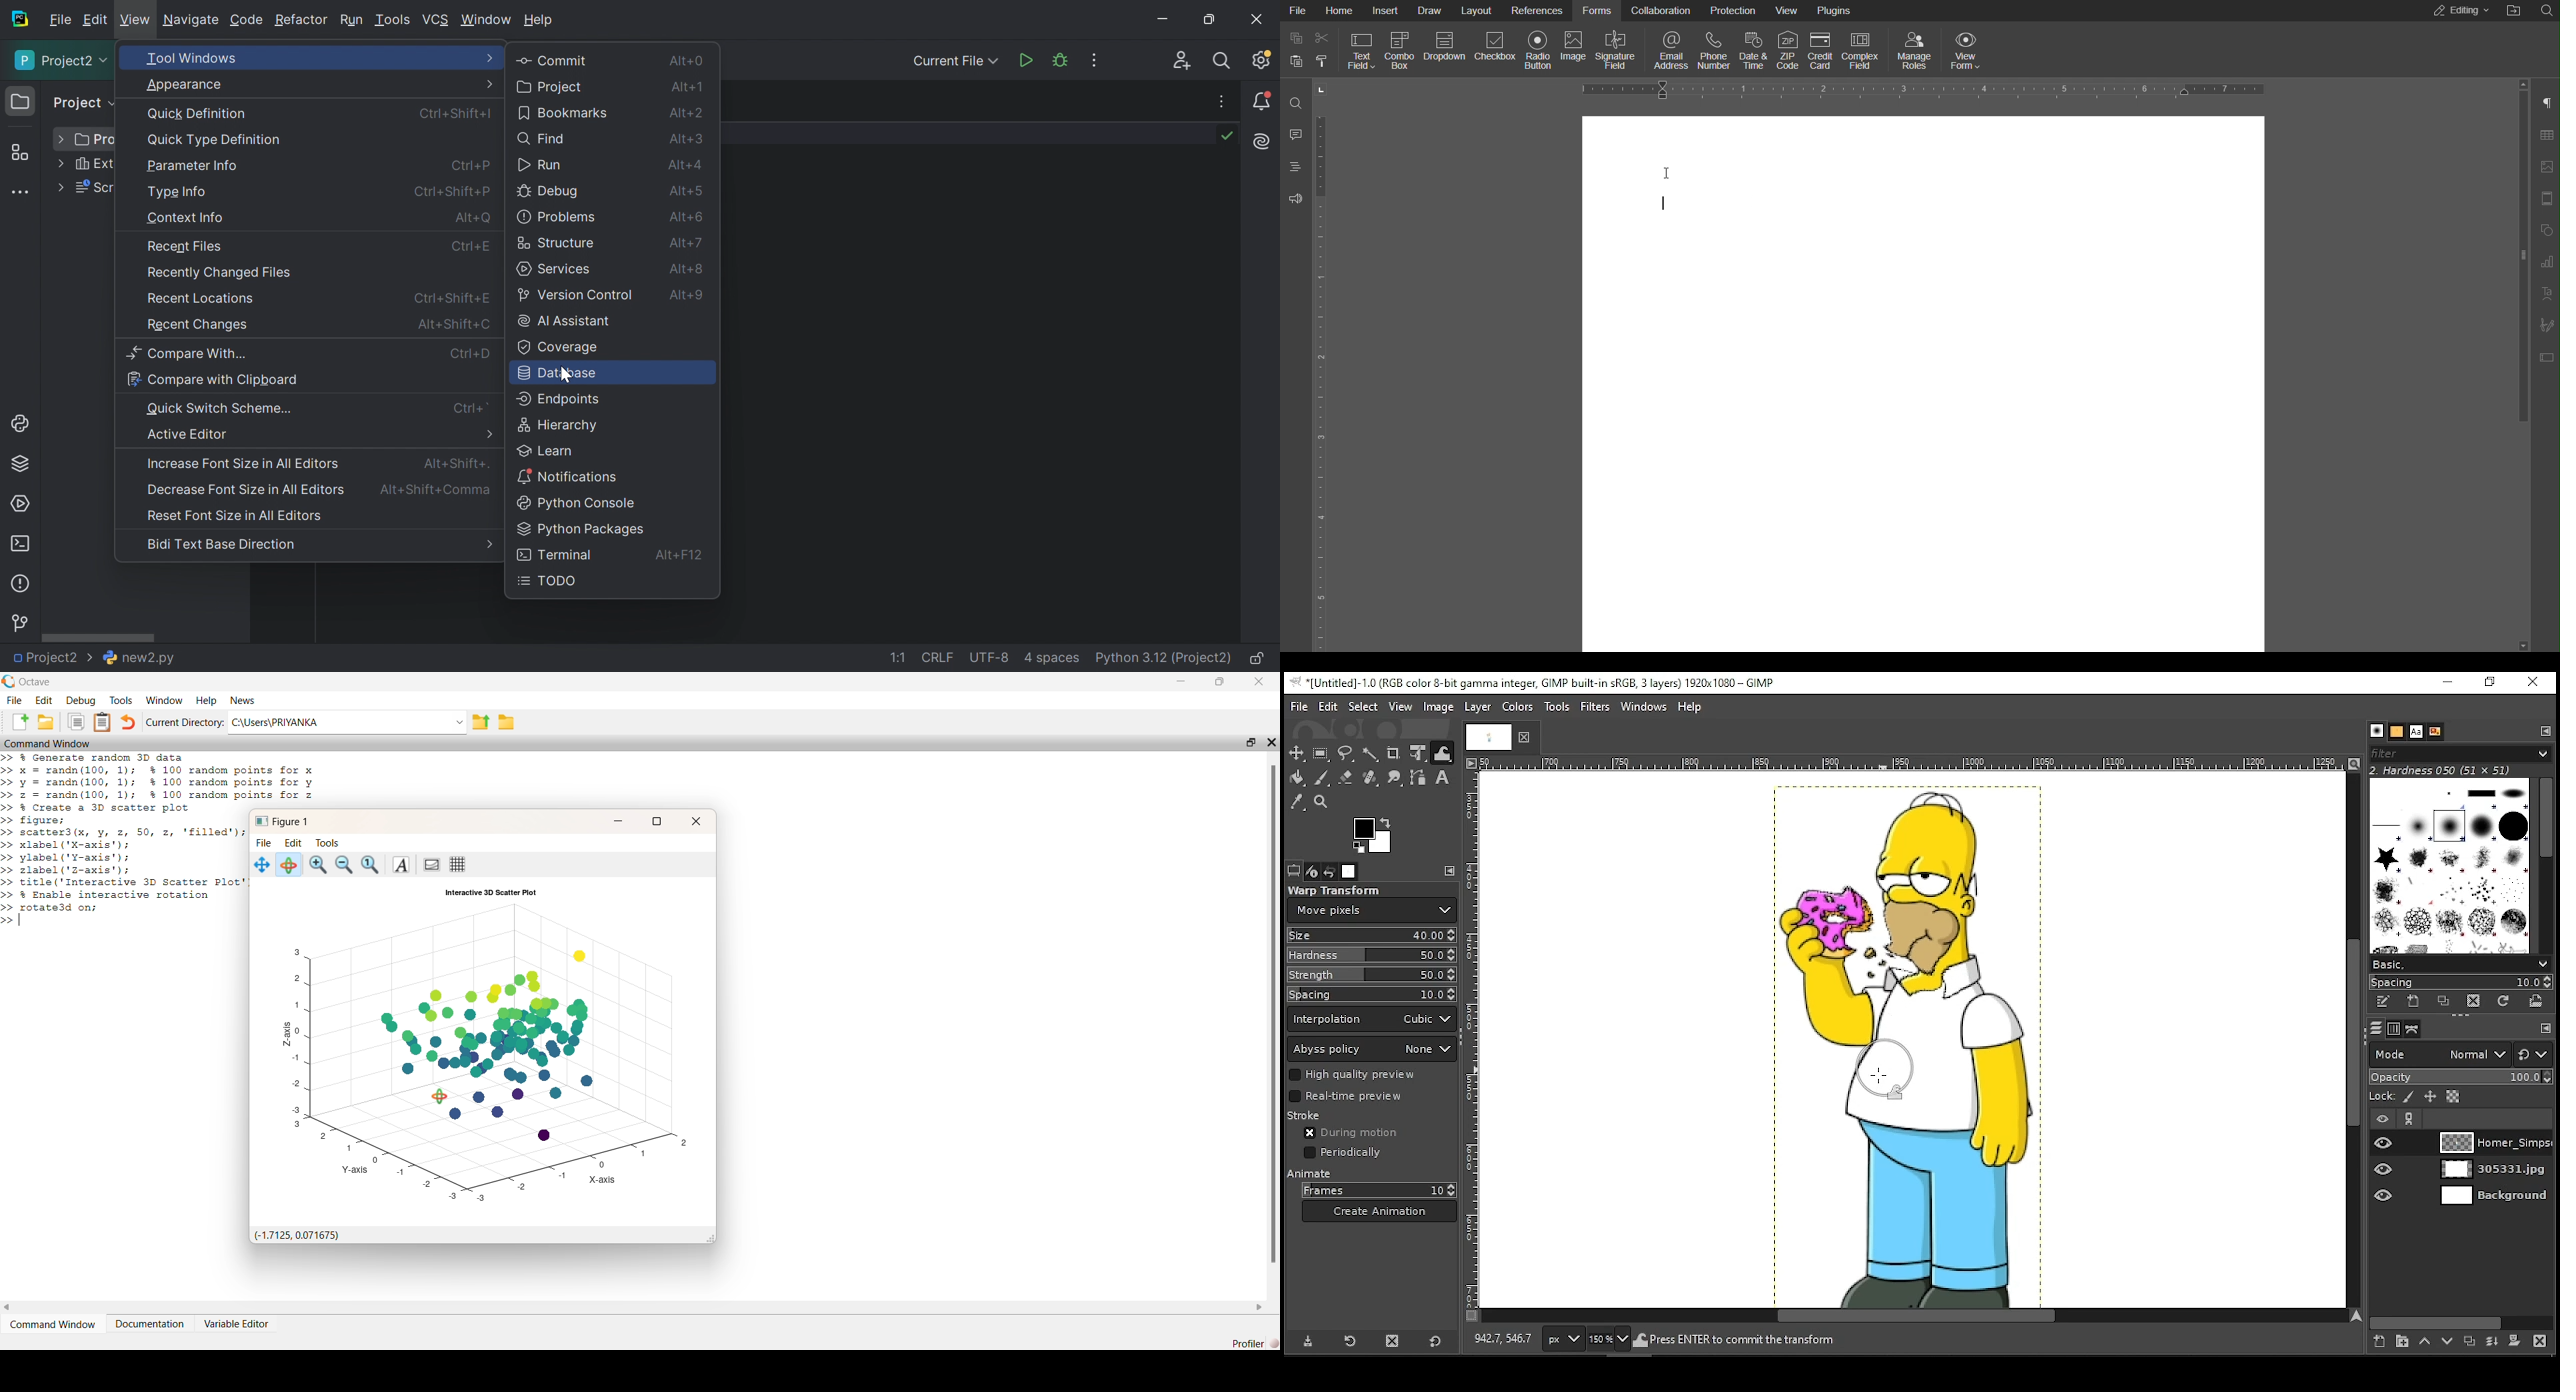 Image resolution: width=2576 pixels, height=1400 pixels. What do you see at coordinates (1386, 11) in the screenshot?
I see `Insert` at bounding box center [1386, 11].